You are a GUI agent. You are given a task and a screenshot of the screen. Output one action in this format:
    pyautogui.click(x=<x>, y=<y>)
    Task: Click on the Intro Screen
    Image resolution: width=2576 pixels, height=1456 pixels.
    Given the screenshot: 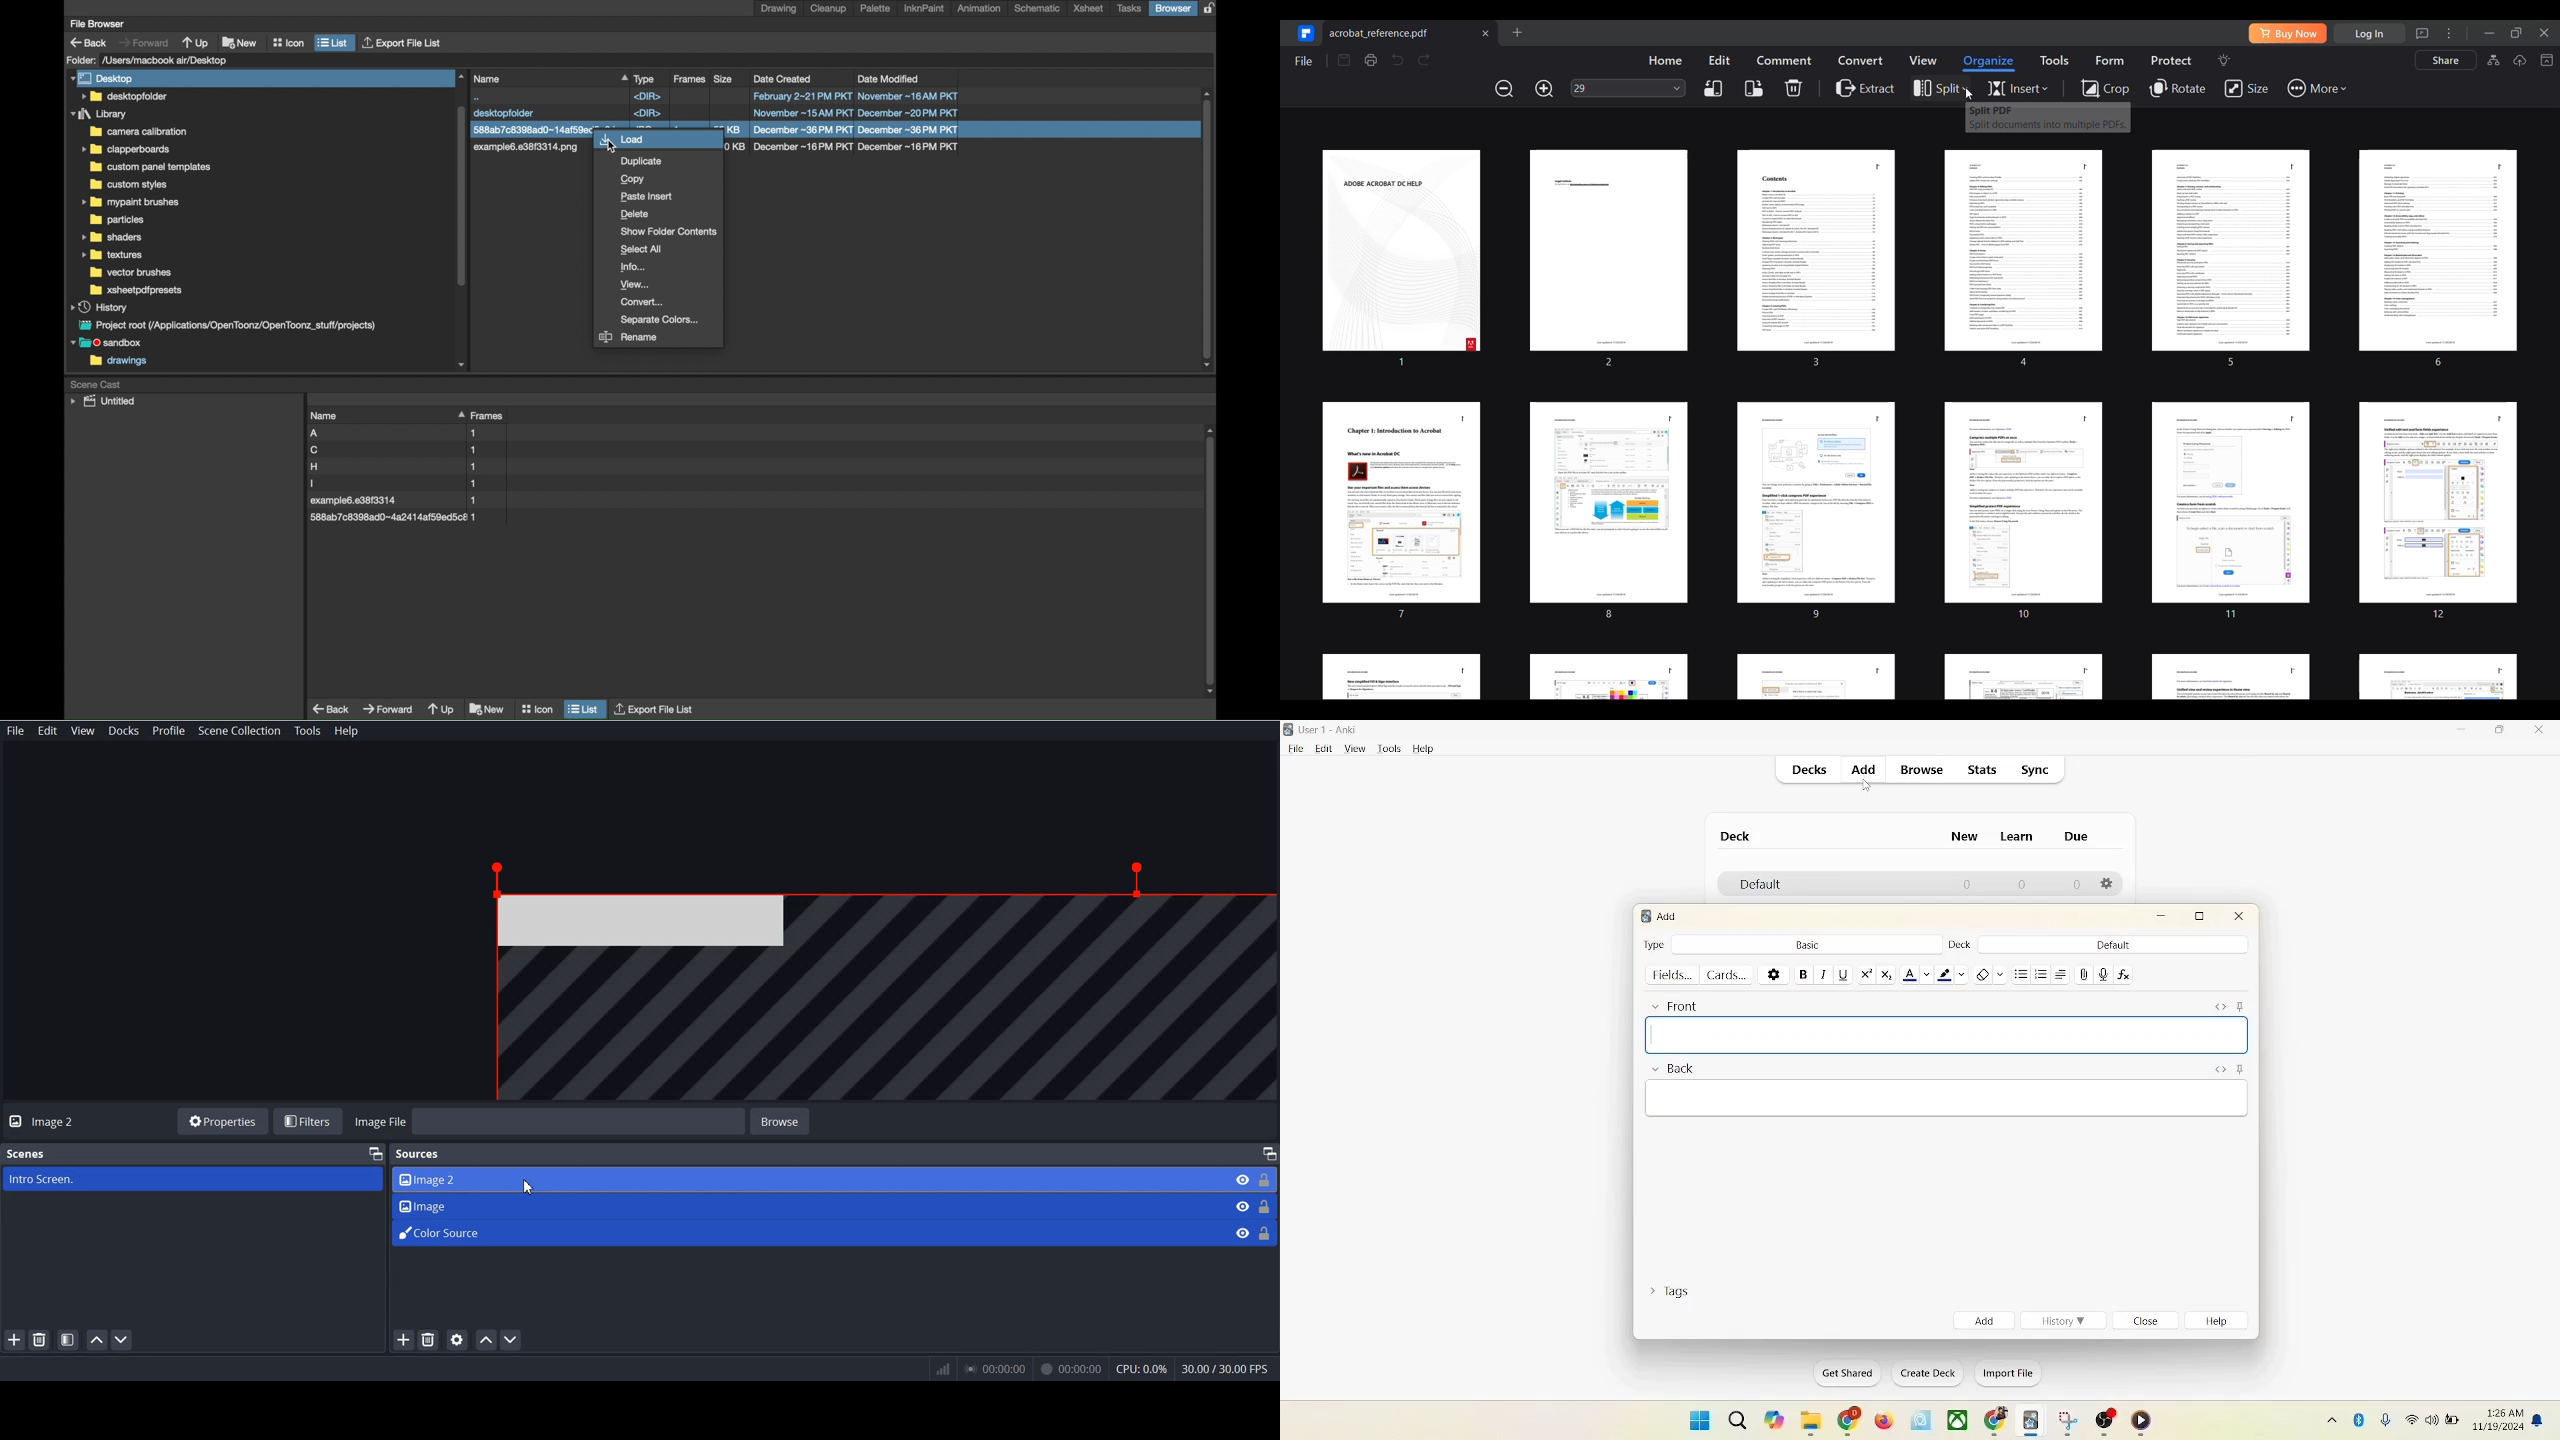 What is the action you would take?
    pyautogui.click(x=192, y=1179)
    